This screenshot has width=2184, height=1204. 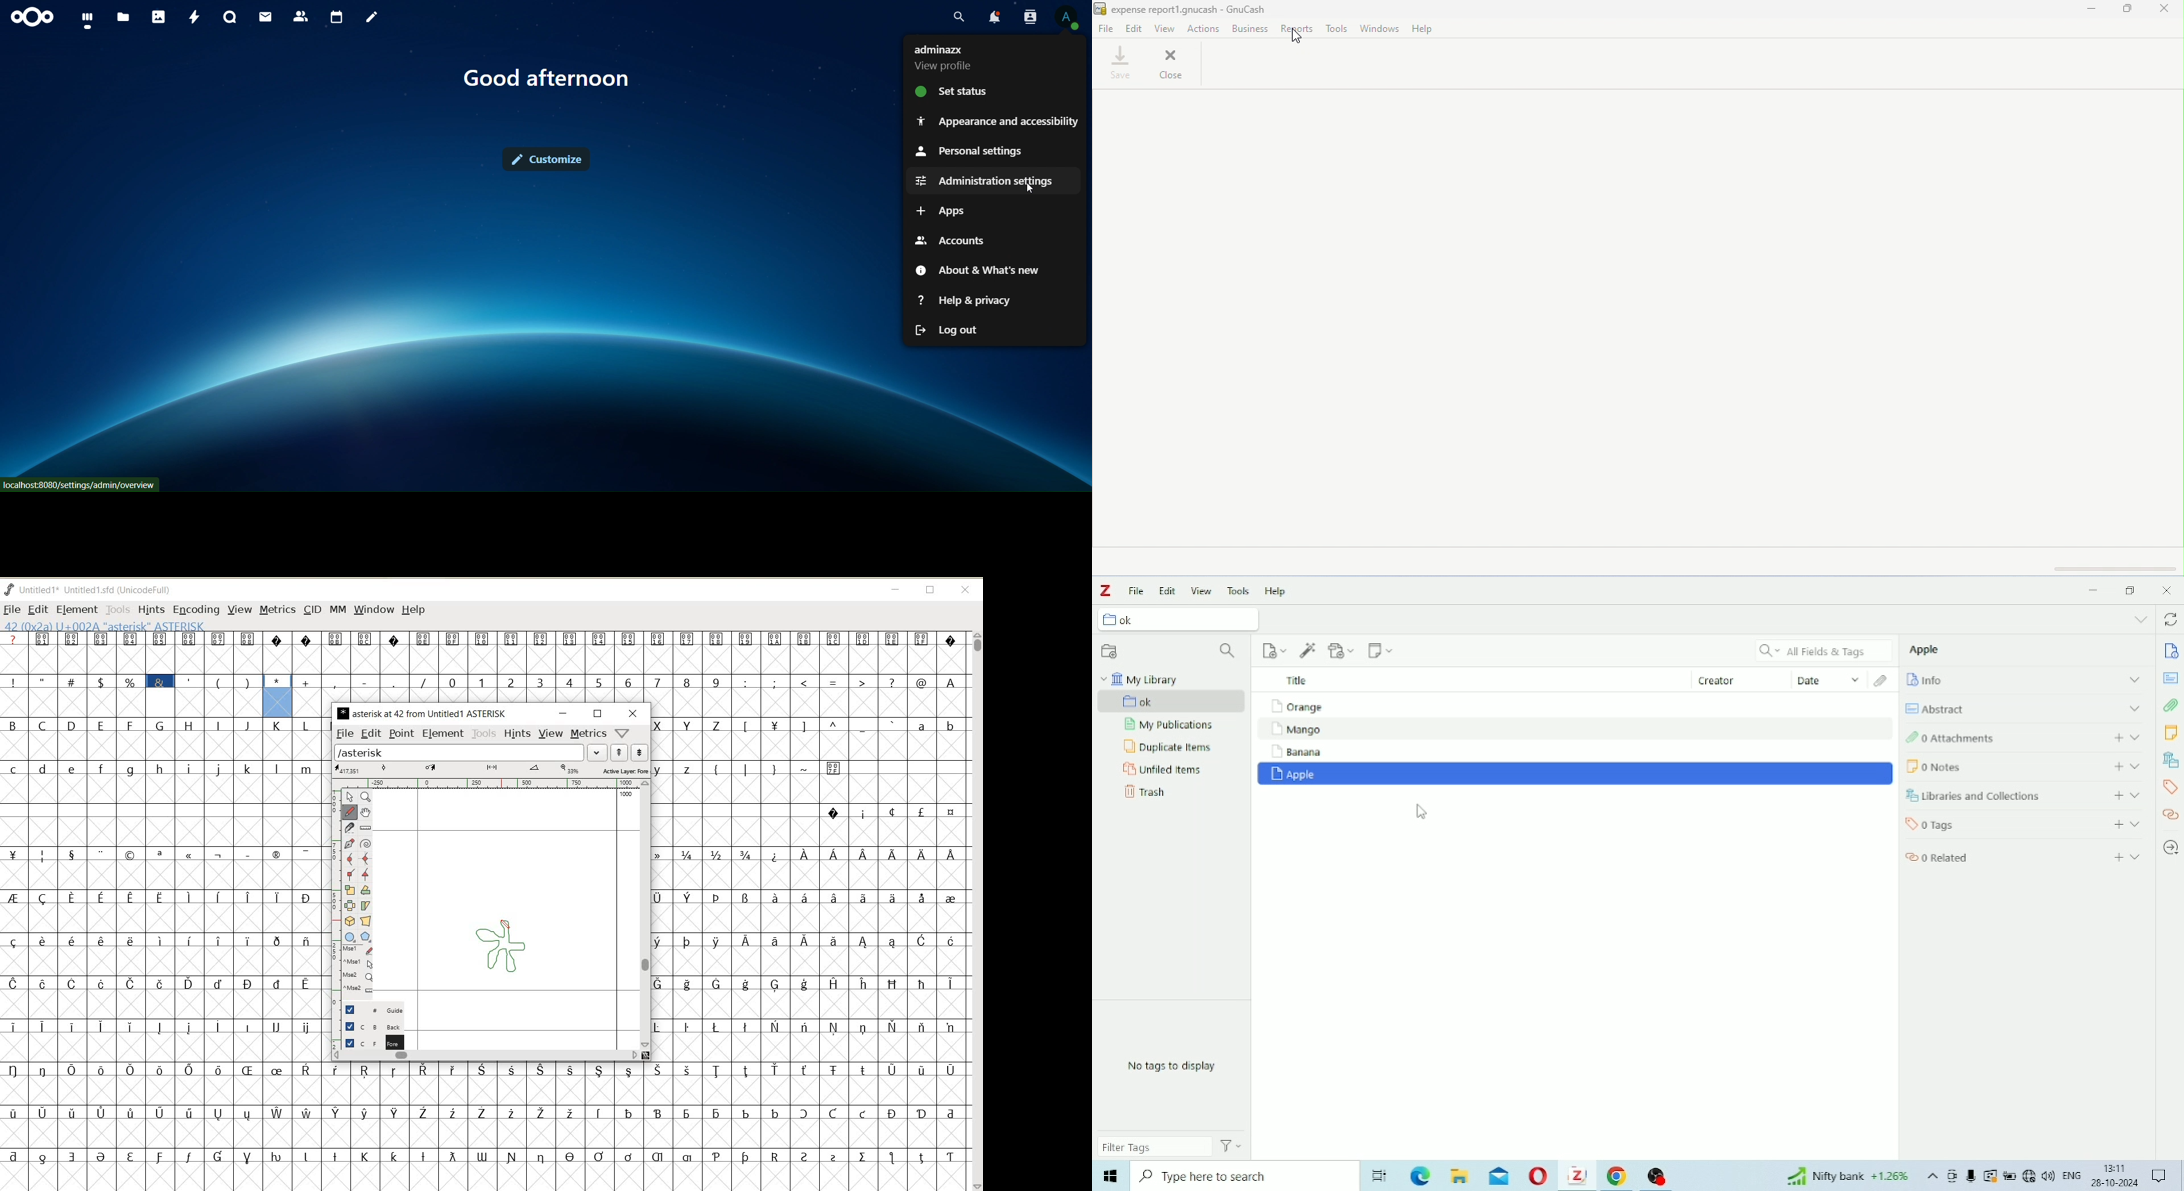 I want to click on Add items by identifier, so click(x=1308, y=650).